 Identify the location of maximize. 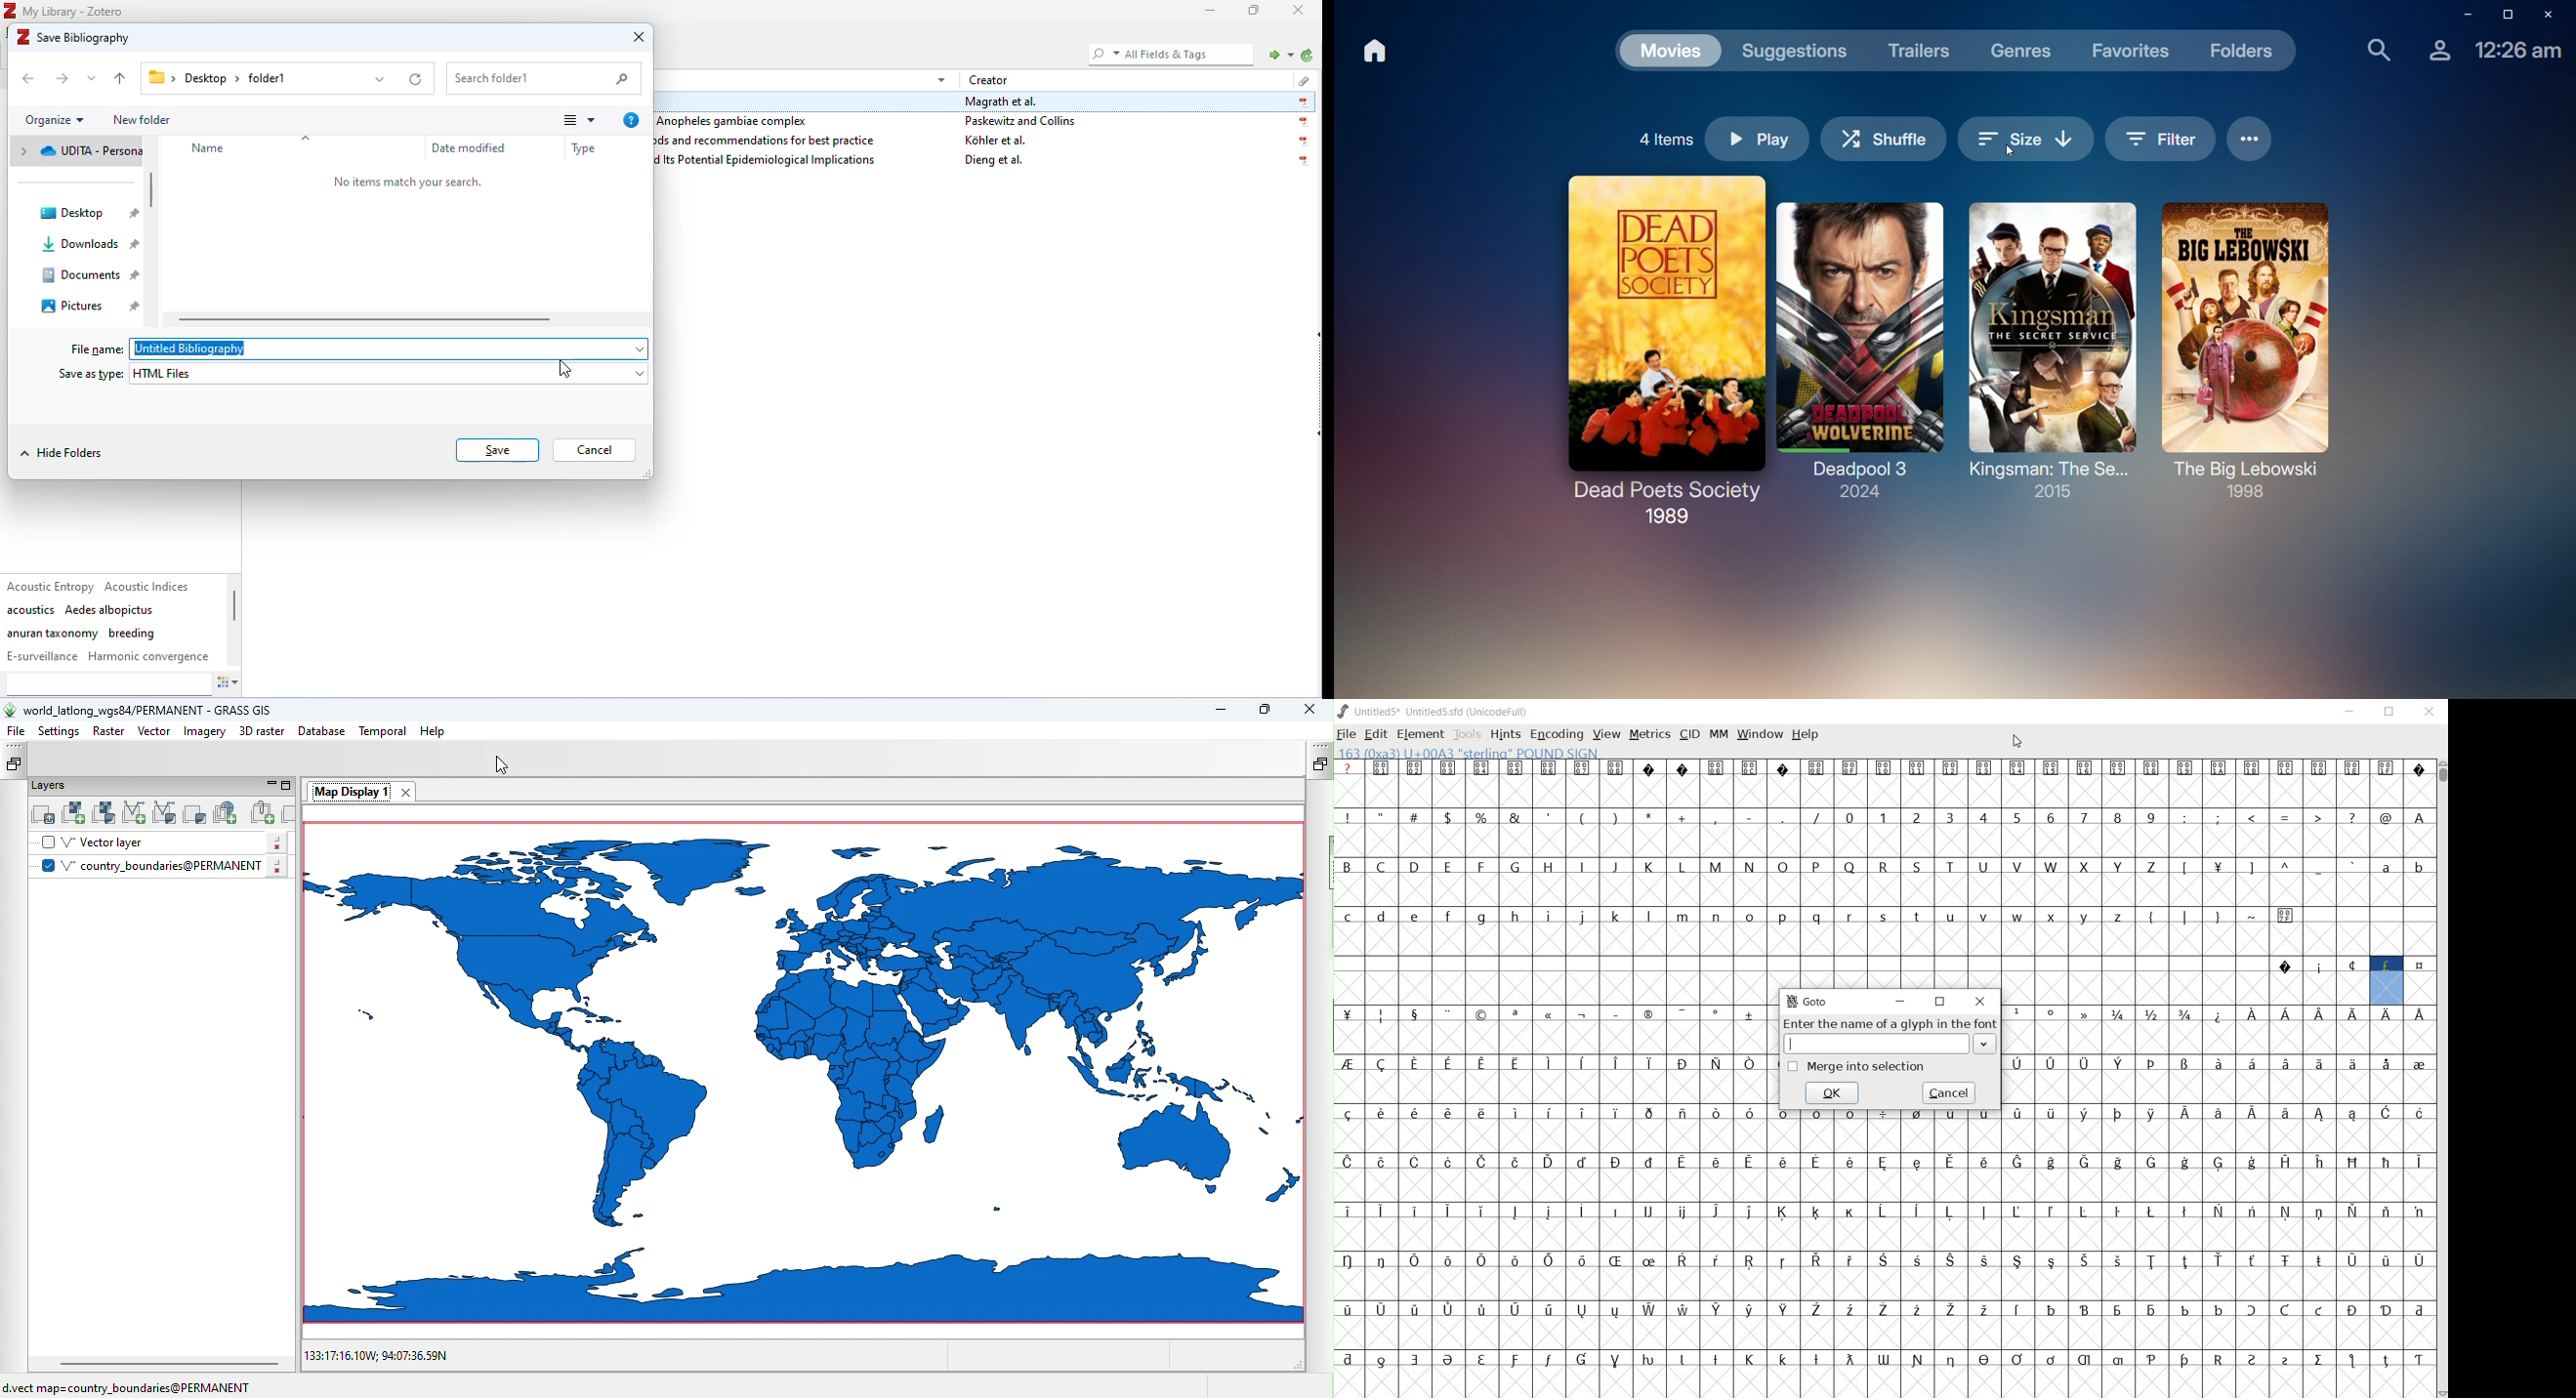
(1255, 12).